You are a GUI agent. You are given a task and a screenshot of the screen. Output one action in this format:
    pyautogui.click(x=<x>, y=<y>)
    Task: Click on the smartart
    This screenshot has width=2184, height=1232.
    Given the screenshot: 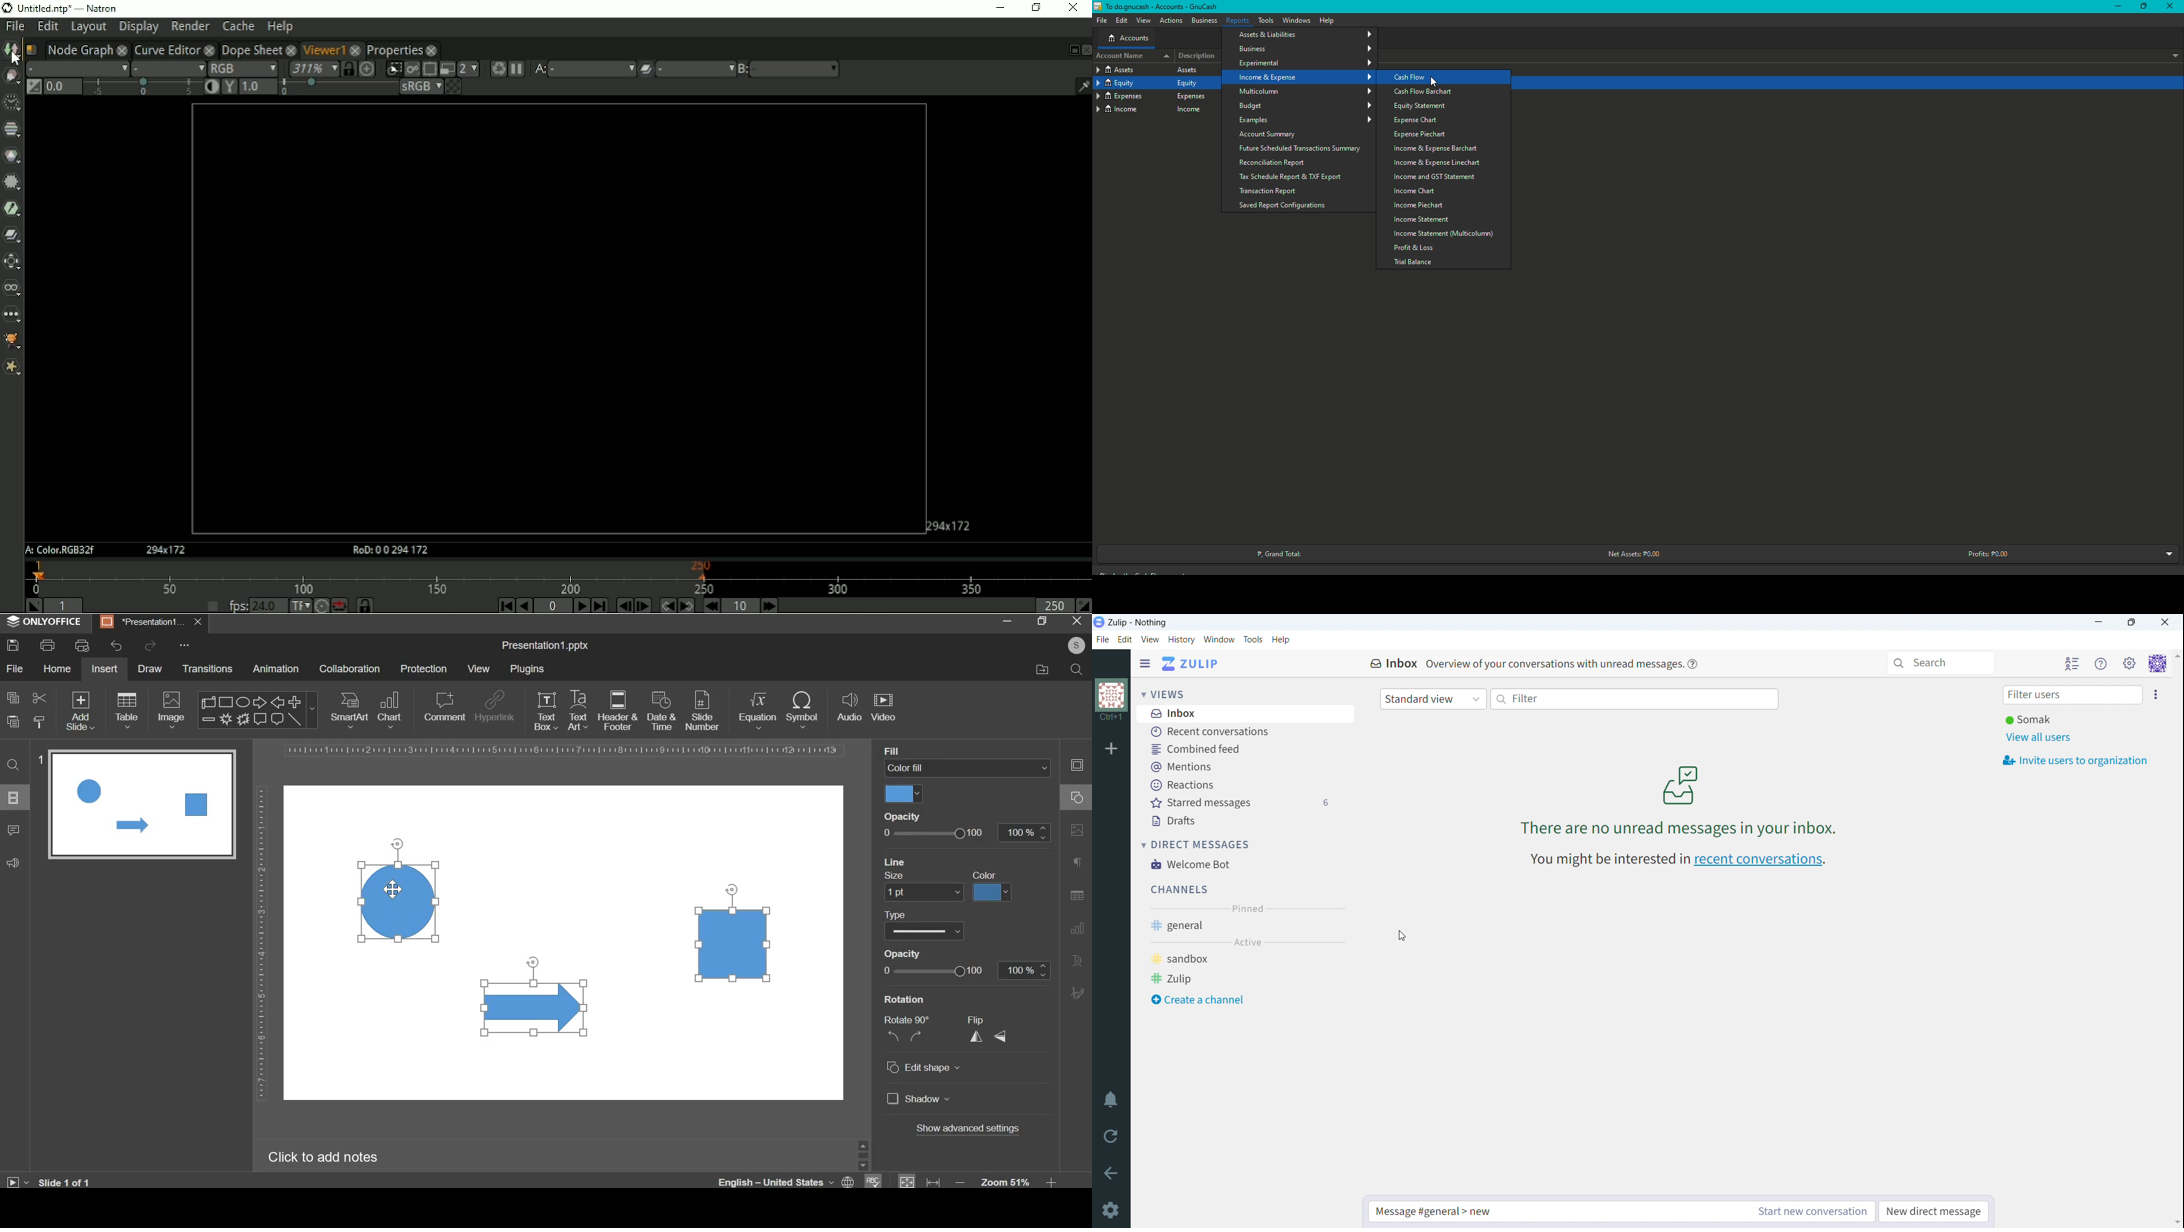 What is the action you would take?
    pyautogui.click(x=349, y=708)
    